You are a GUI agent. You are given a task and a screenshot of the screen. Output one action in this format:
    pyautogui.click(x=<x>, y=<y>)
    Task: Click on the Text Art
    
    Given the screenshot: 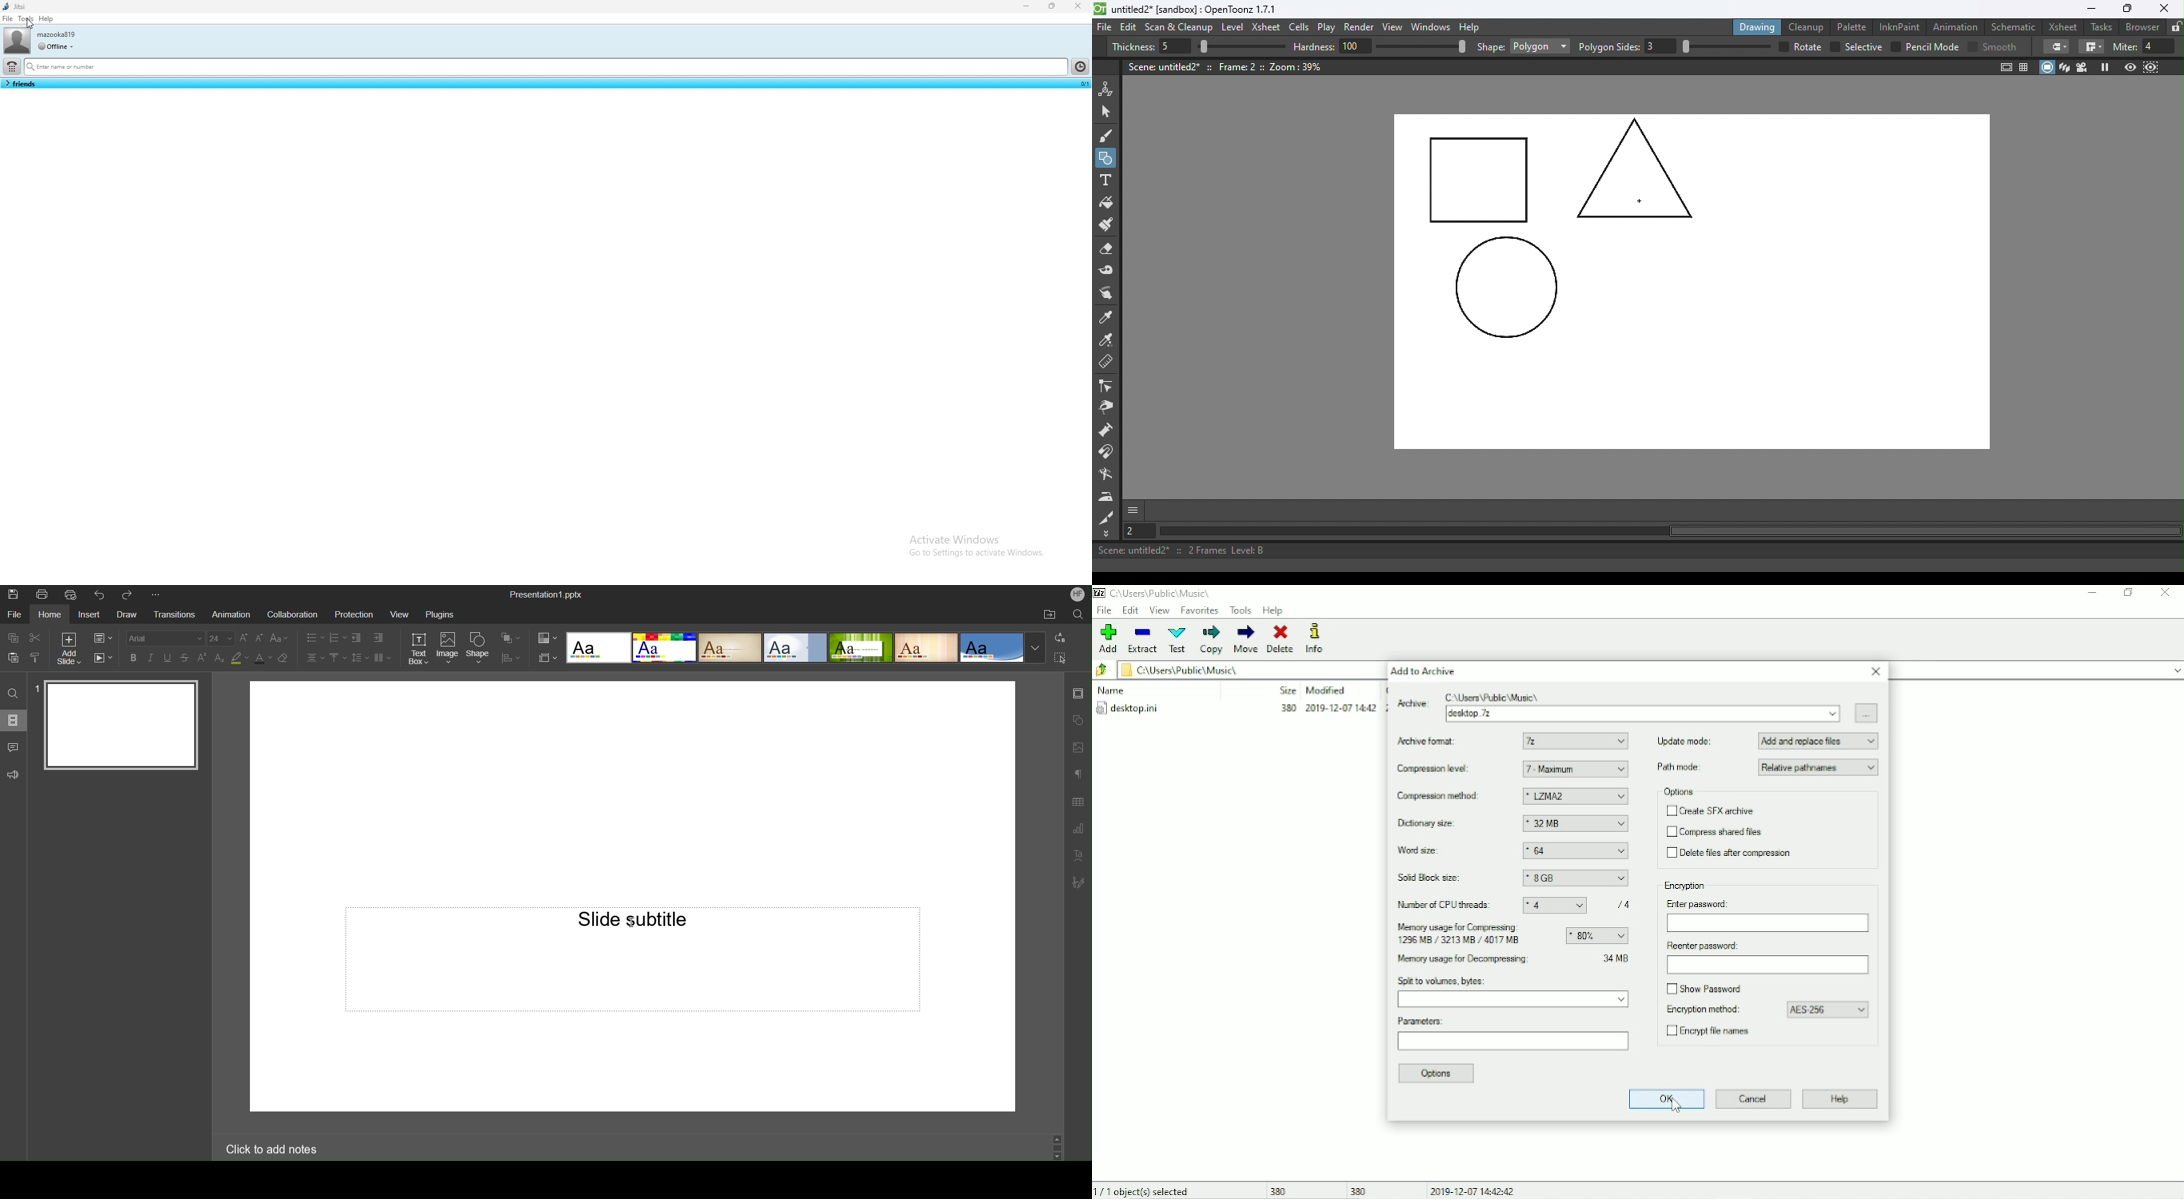 What is the action you would take?
    pyautogui.click(x=1078, y=855)
    